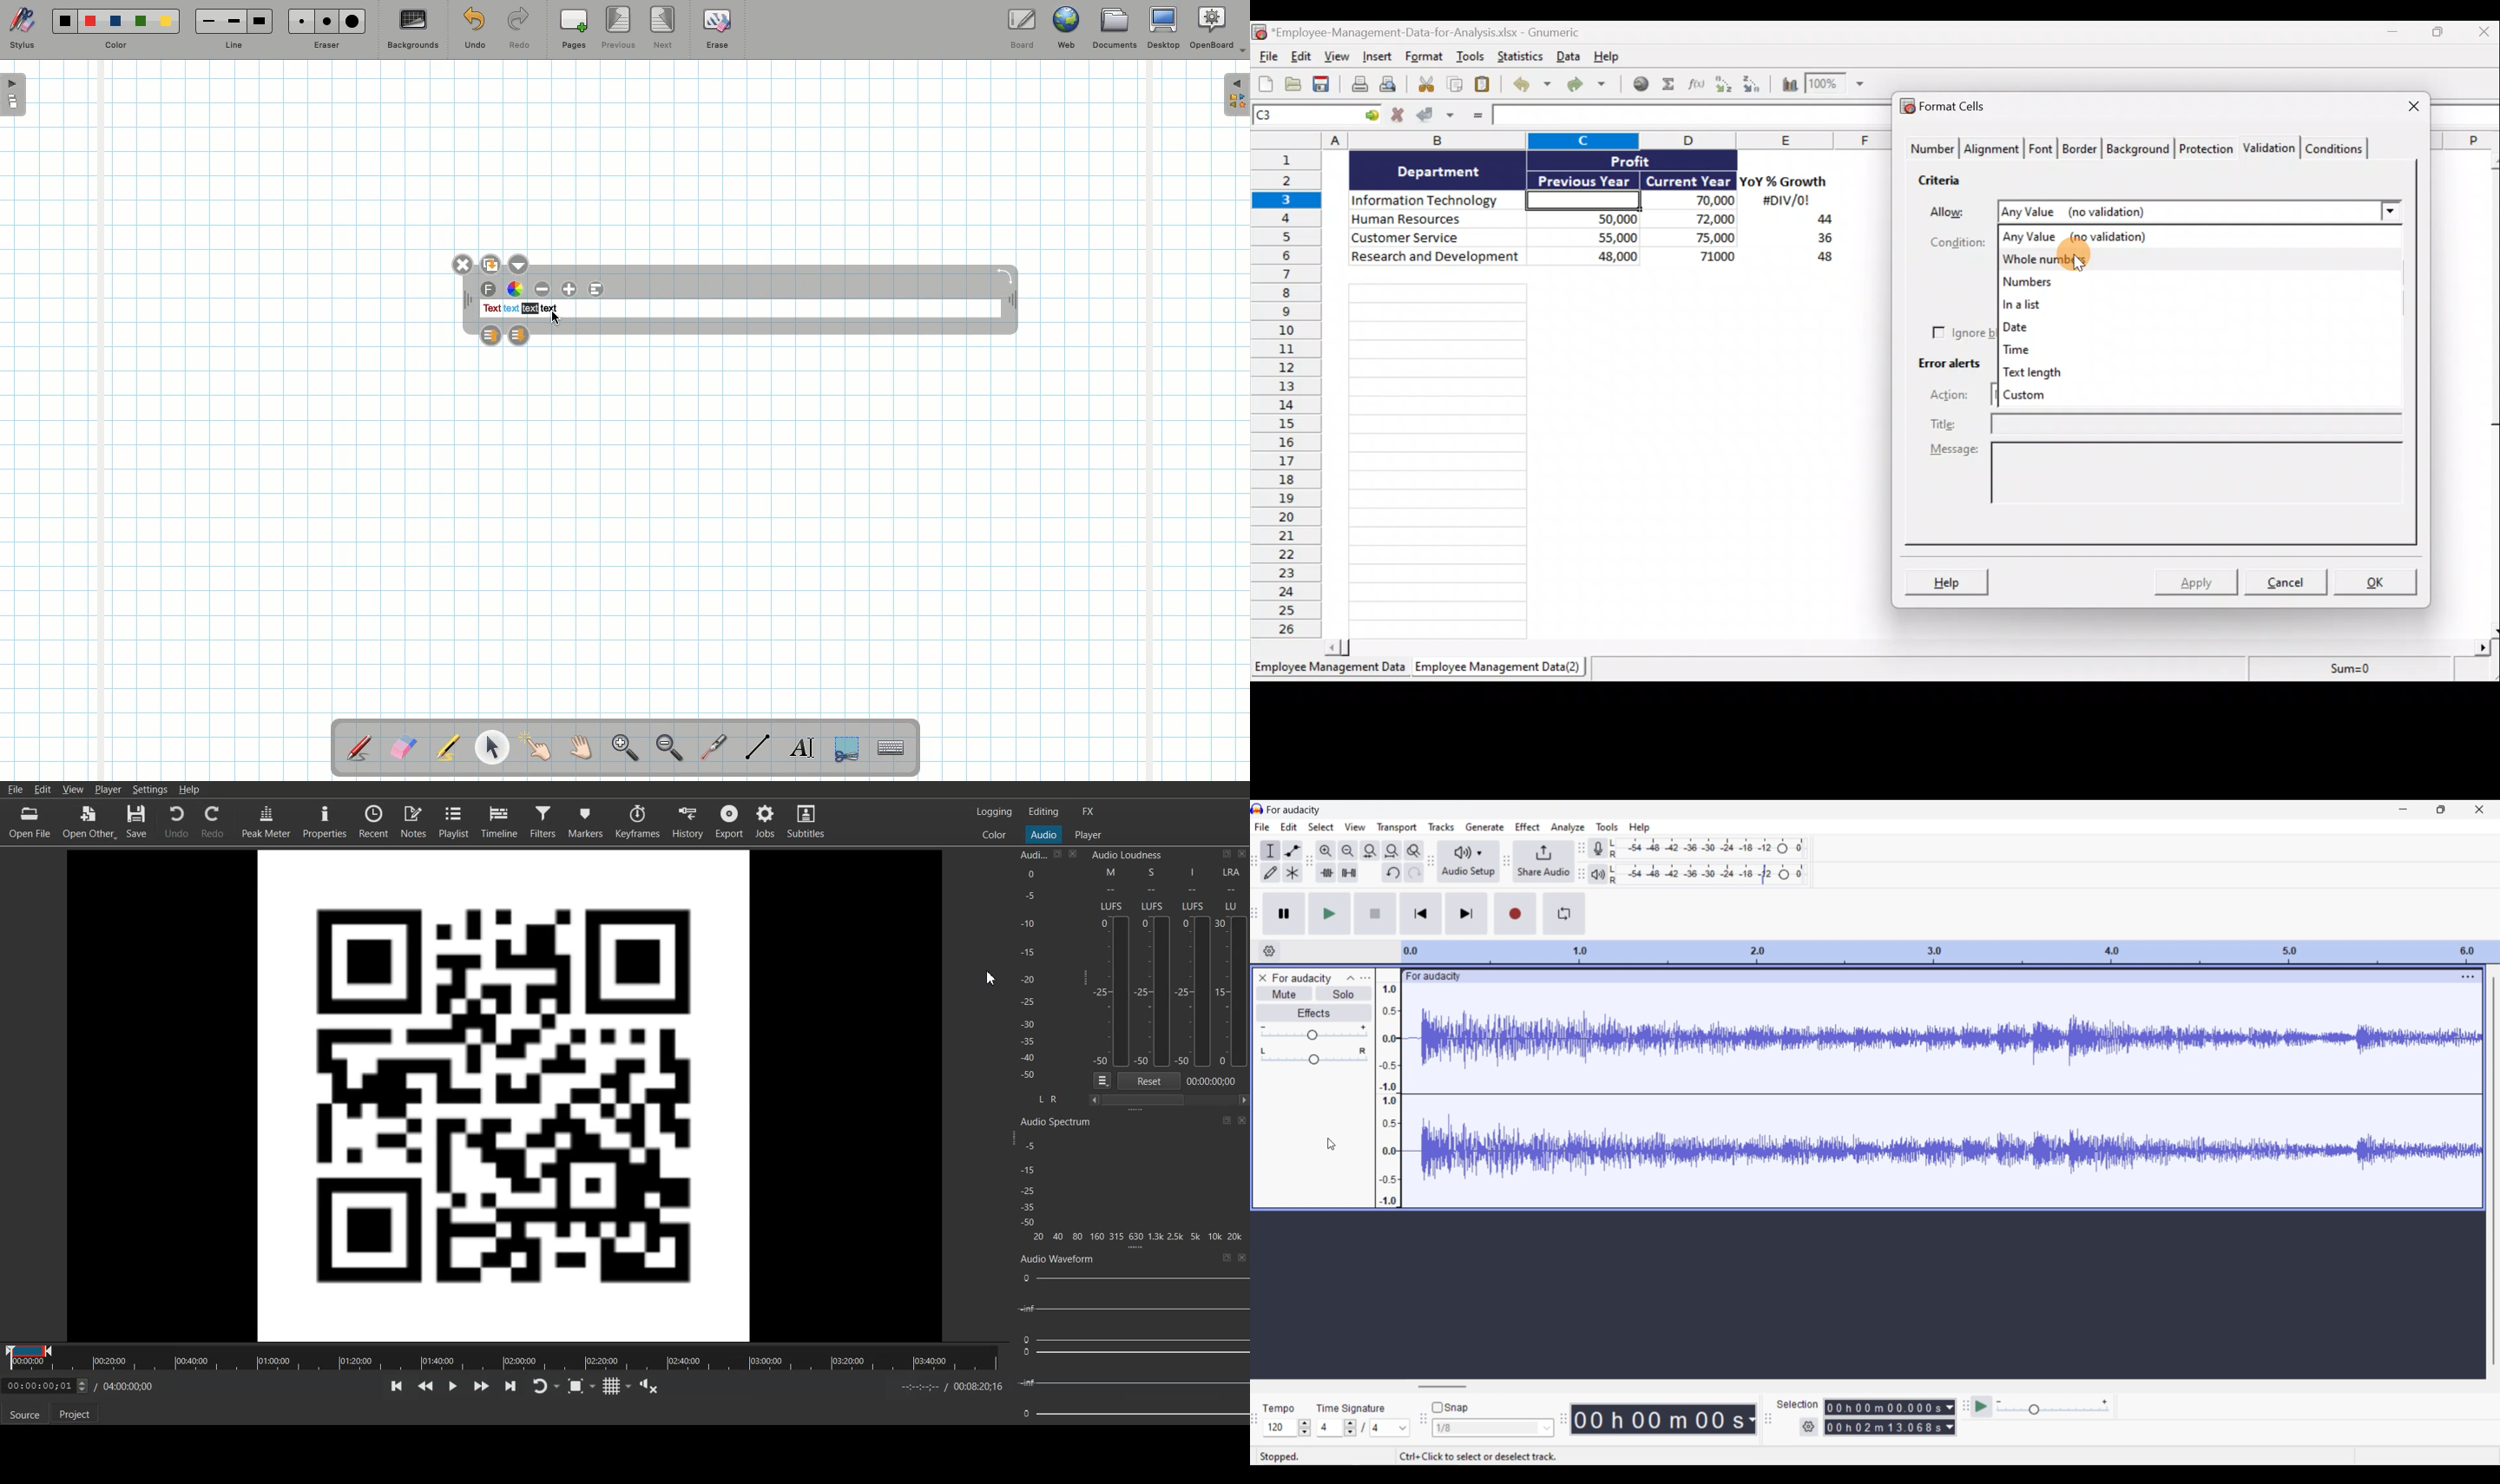 This screenshot has width=2520, height=1484. I want to click on Properties, so click(325, 822).